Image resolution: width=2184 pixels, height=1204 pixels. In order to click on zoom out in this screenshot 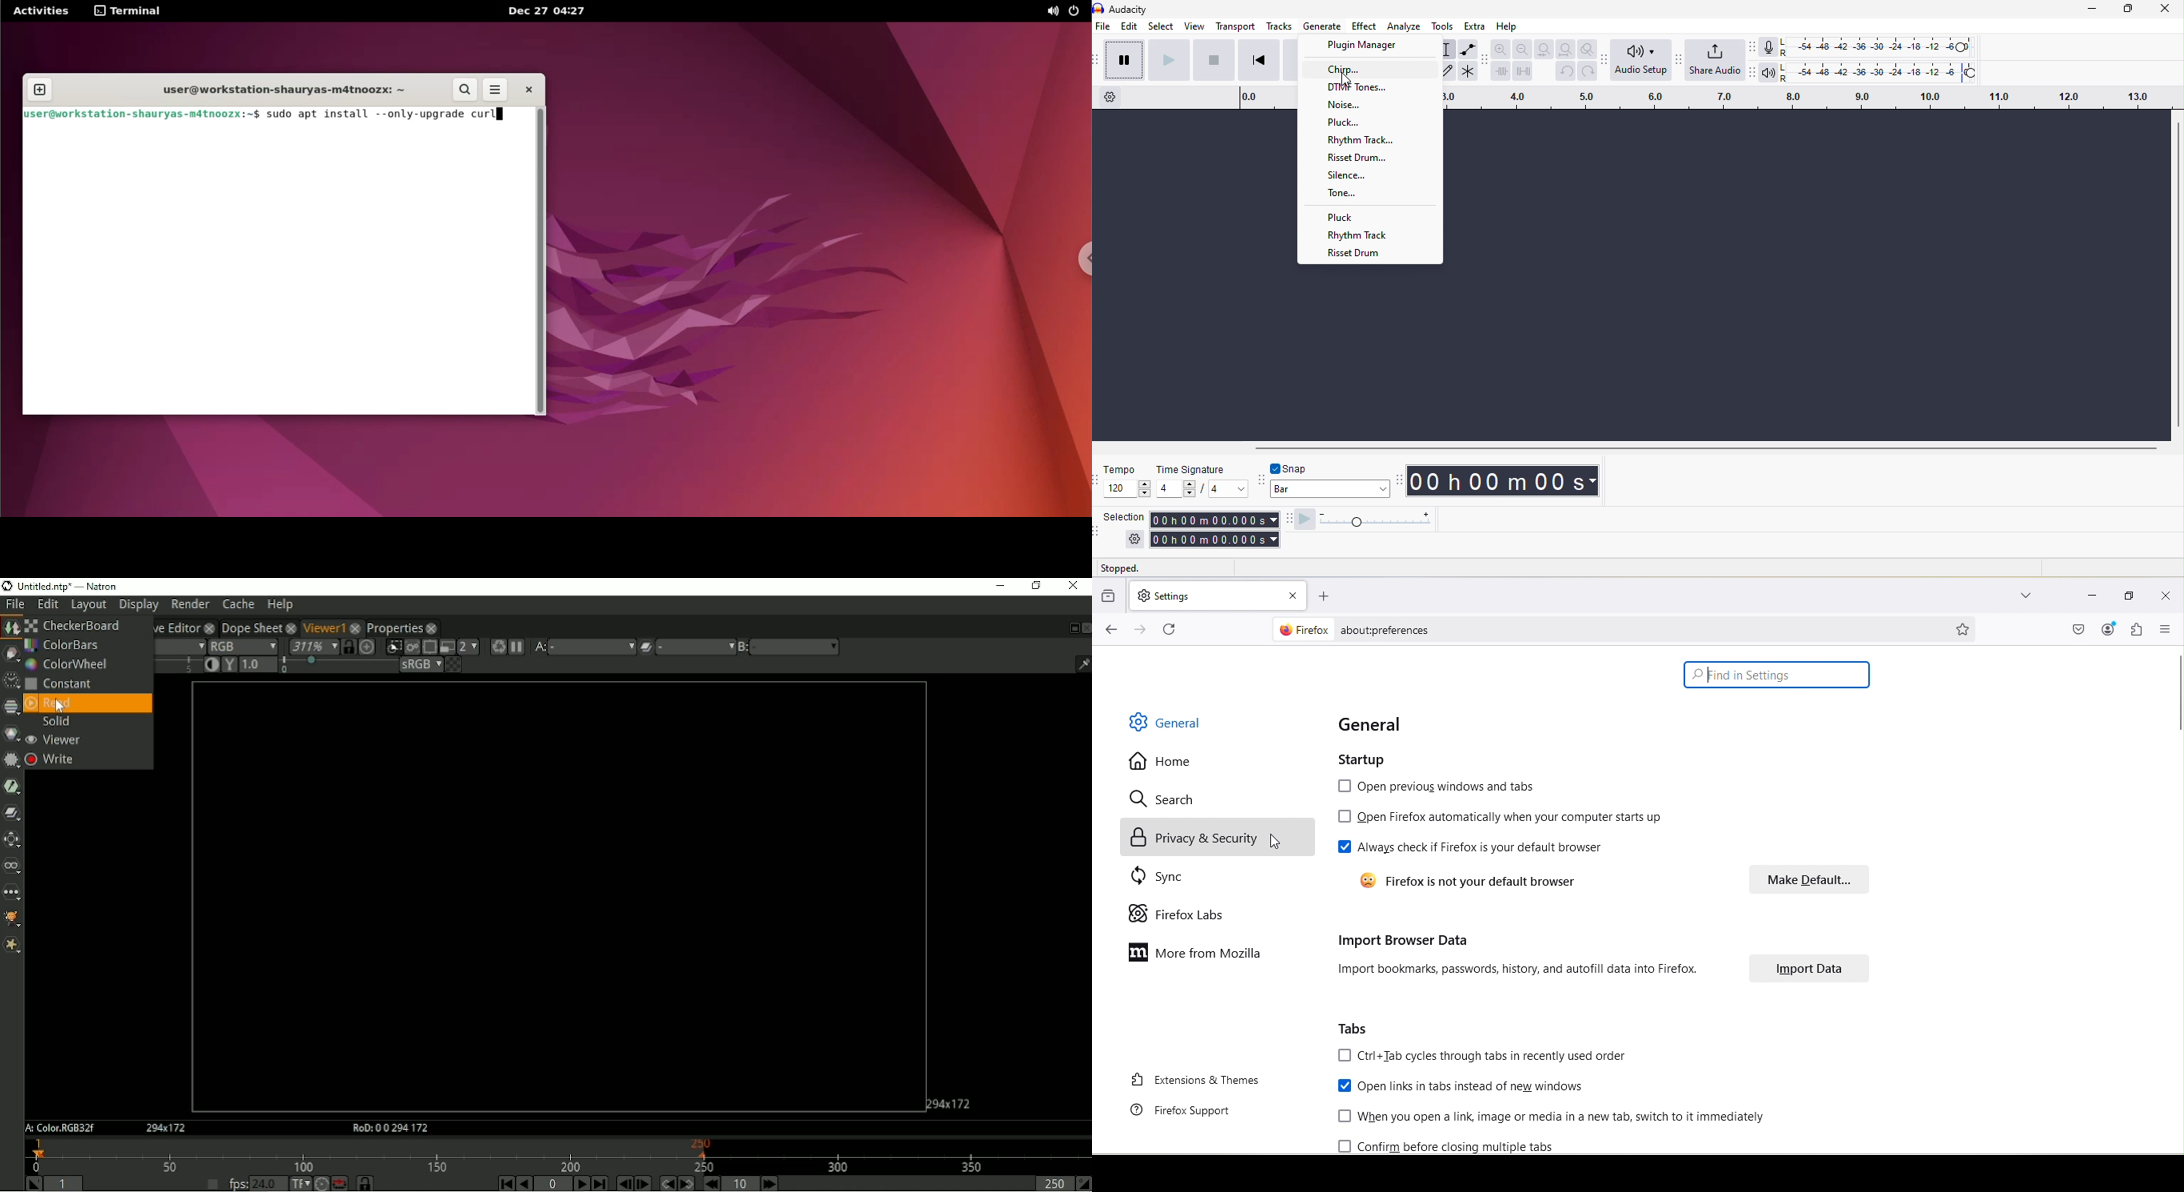, I will do `click(1522, 49)`.